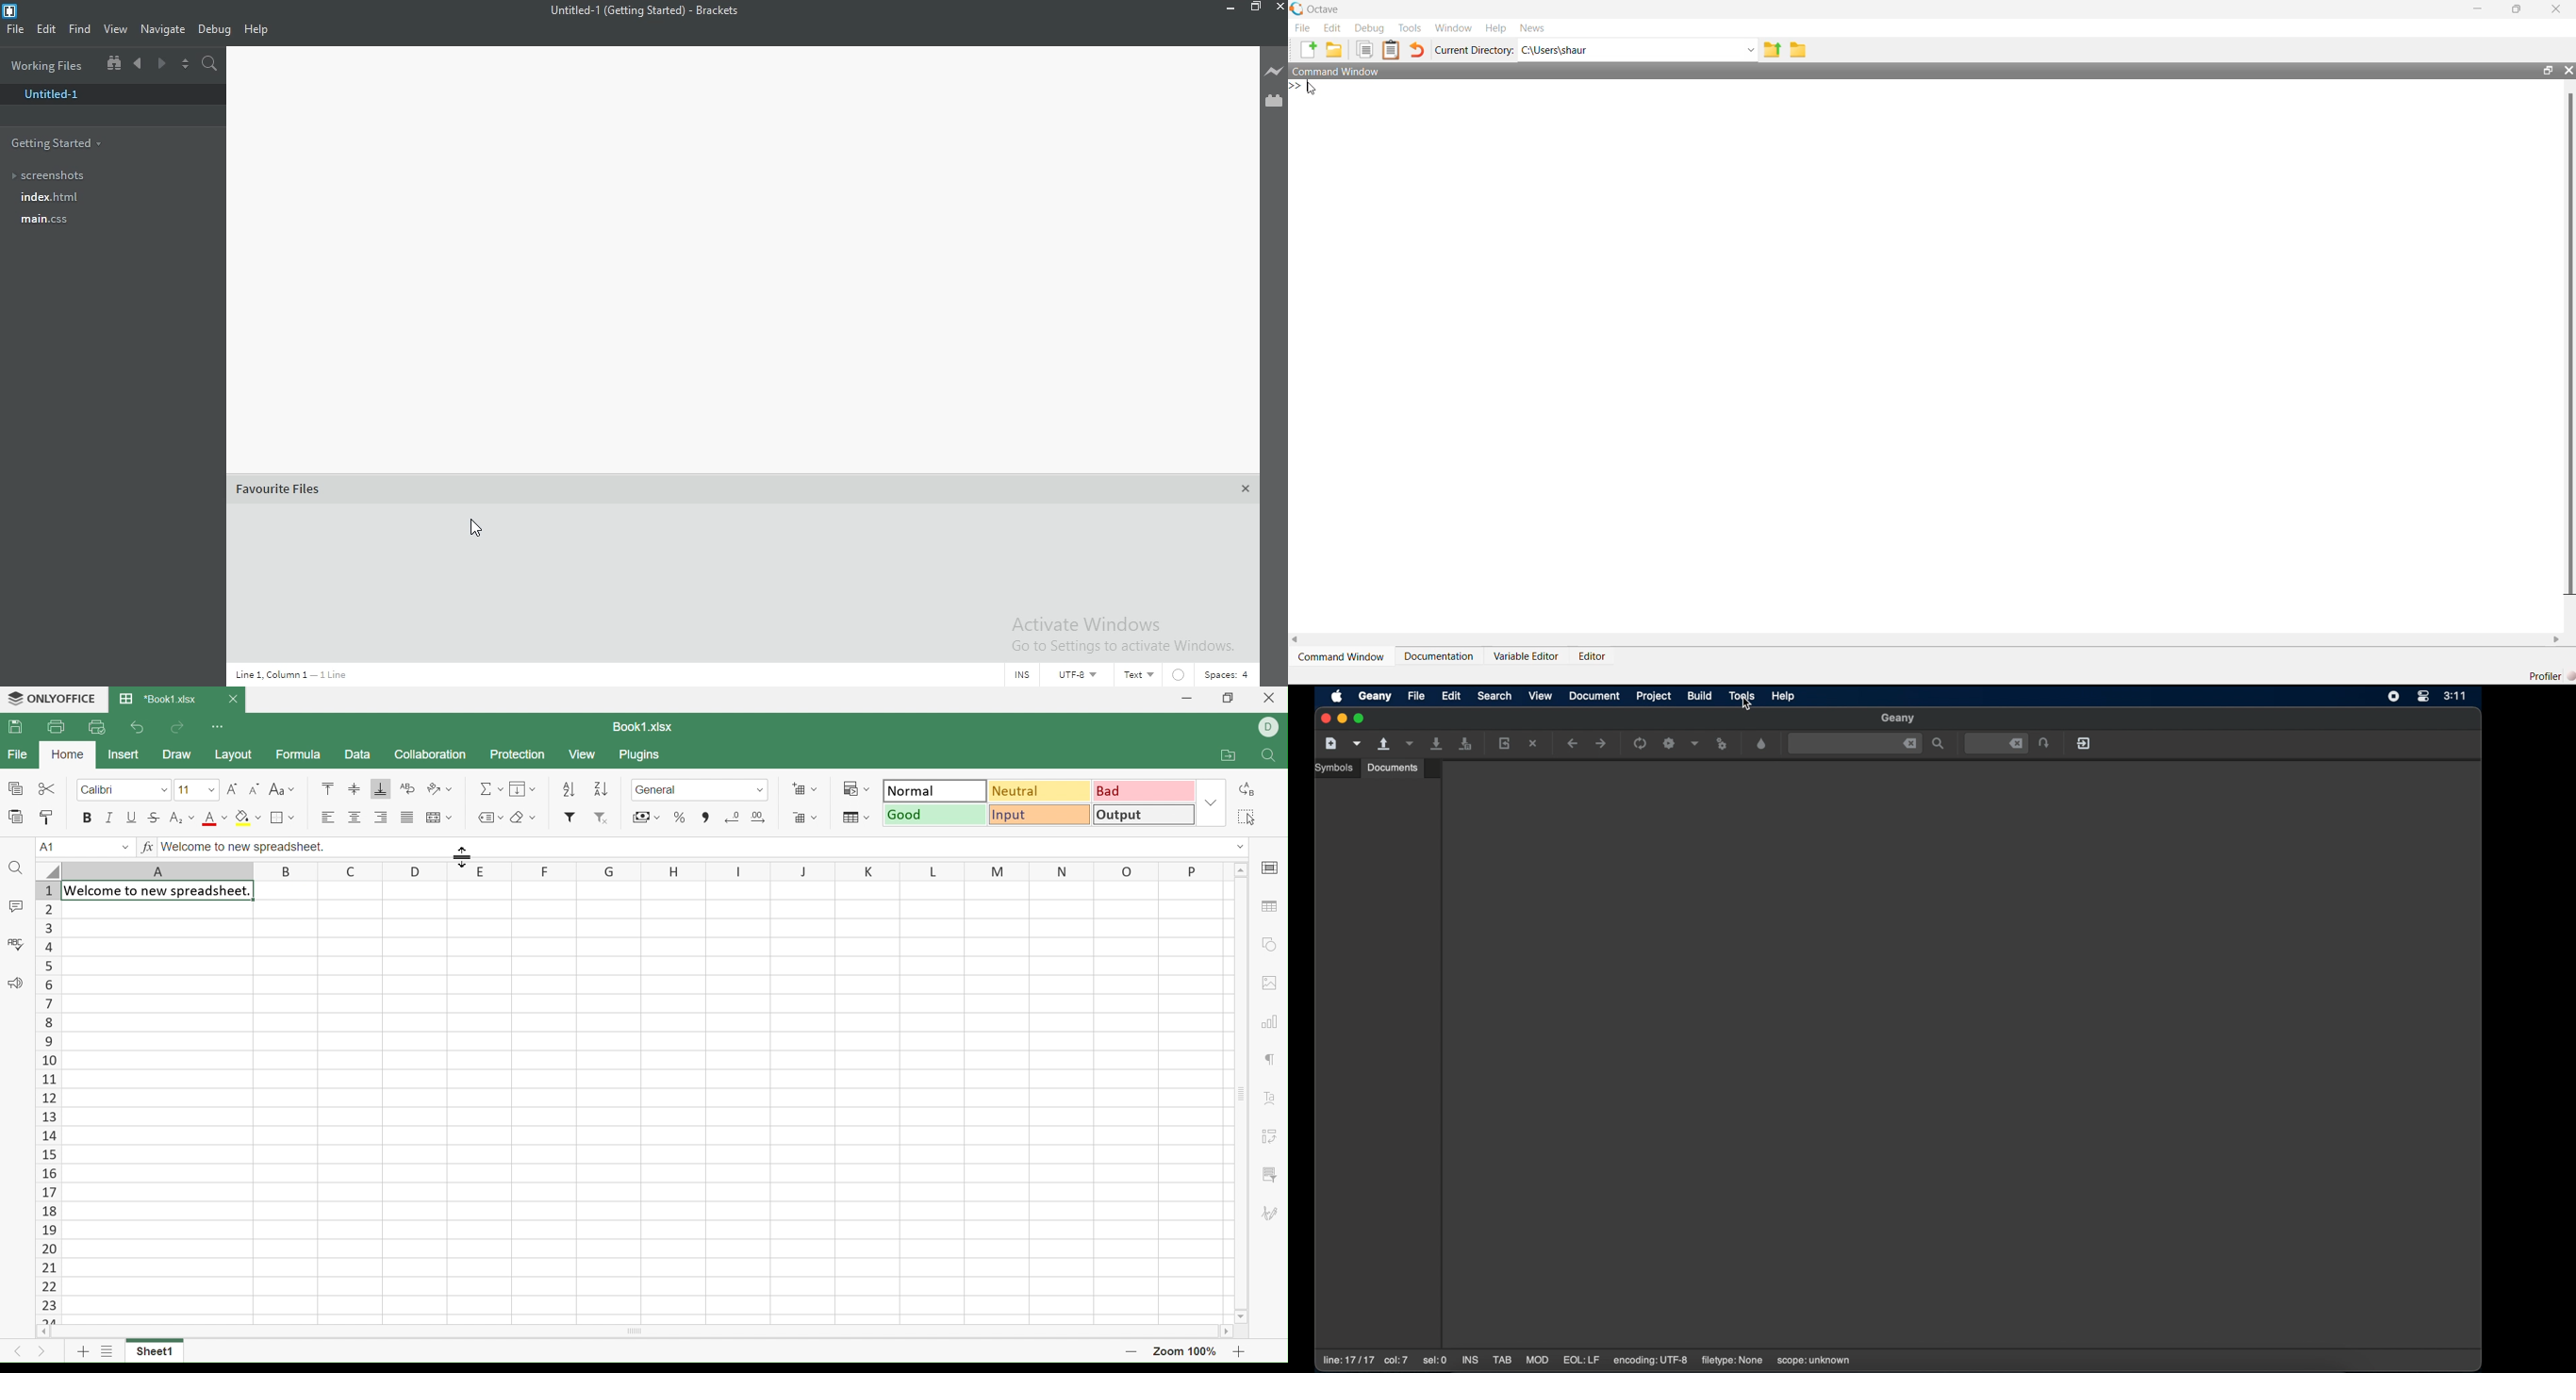 This screenshot has height=1400, width=2576. What do you see at coordinates (354, 790) in the screenshot?
I see `Align Middle` at bounding box center [354, 790].